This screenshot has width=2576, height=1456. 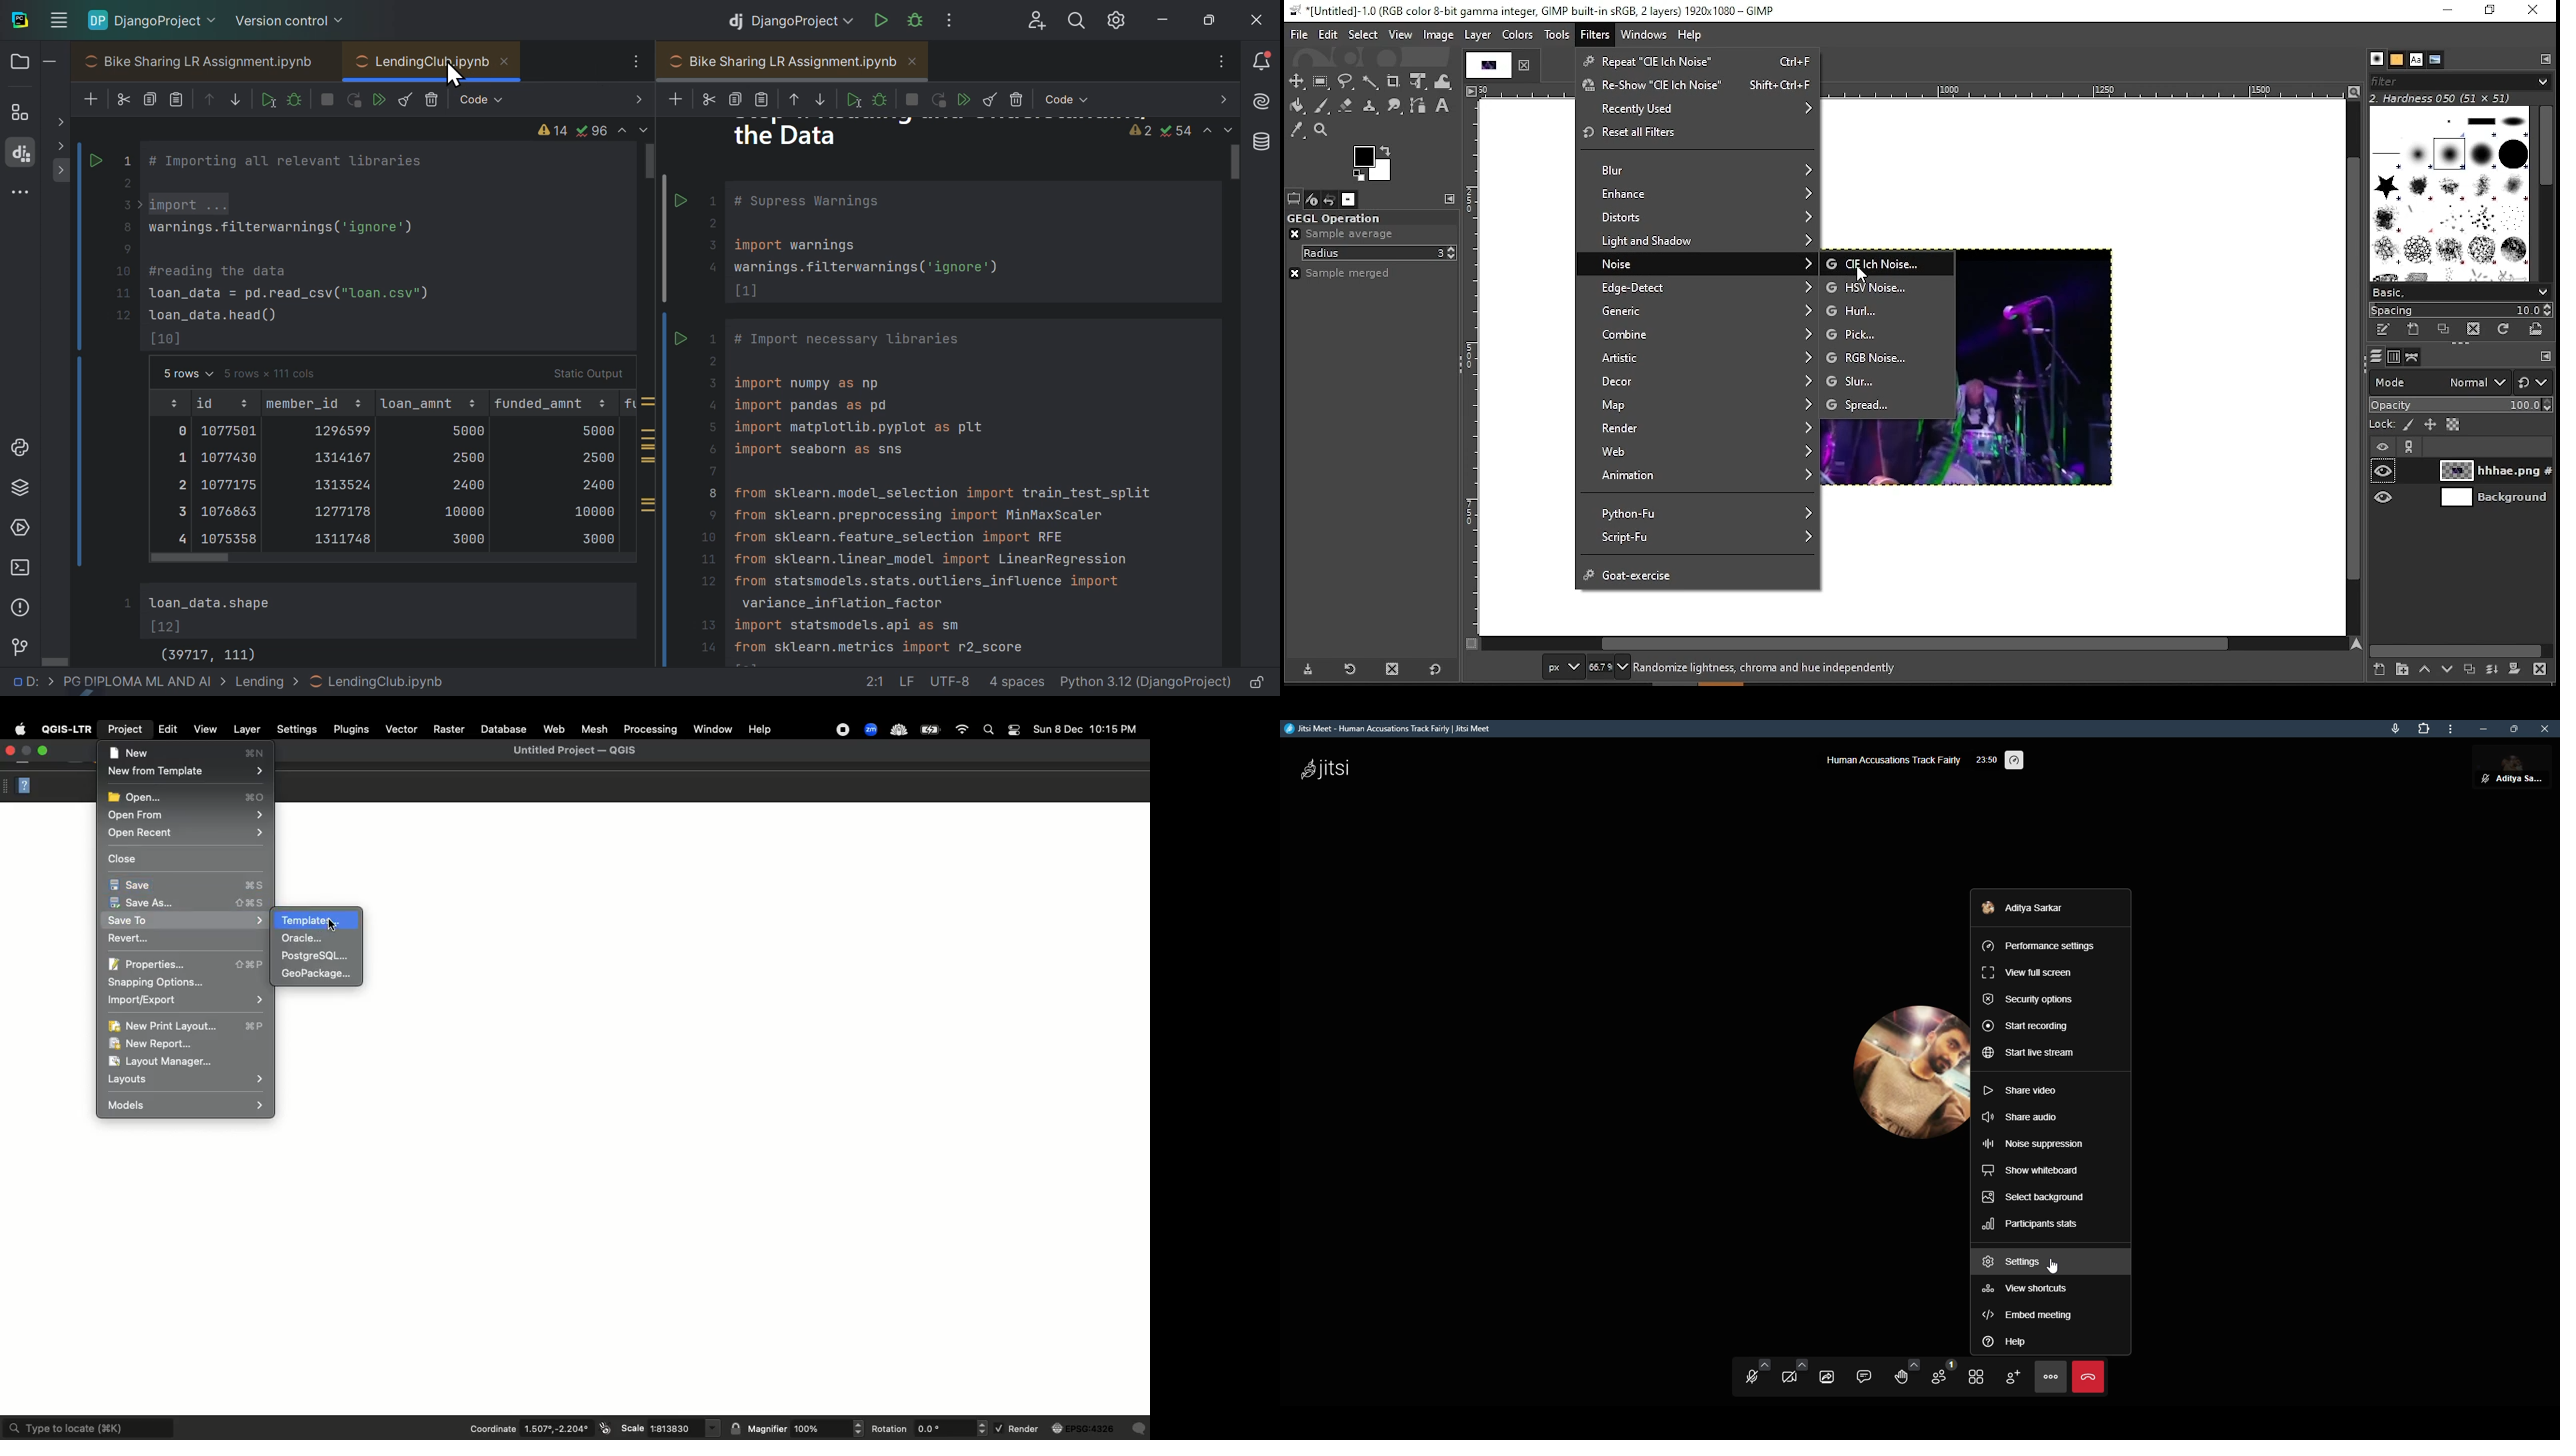 What do you see at coordinates (2025, 972) in the screenshot?
I see `view full screen` at bounding box center [2025, 972].